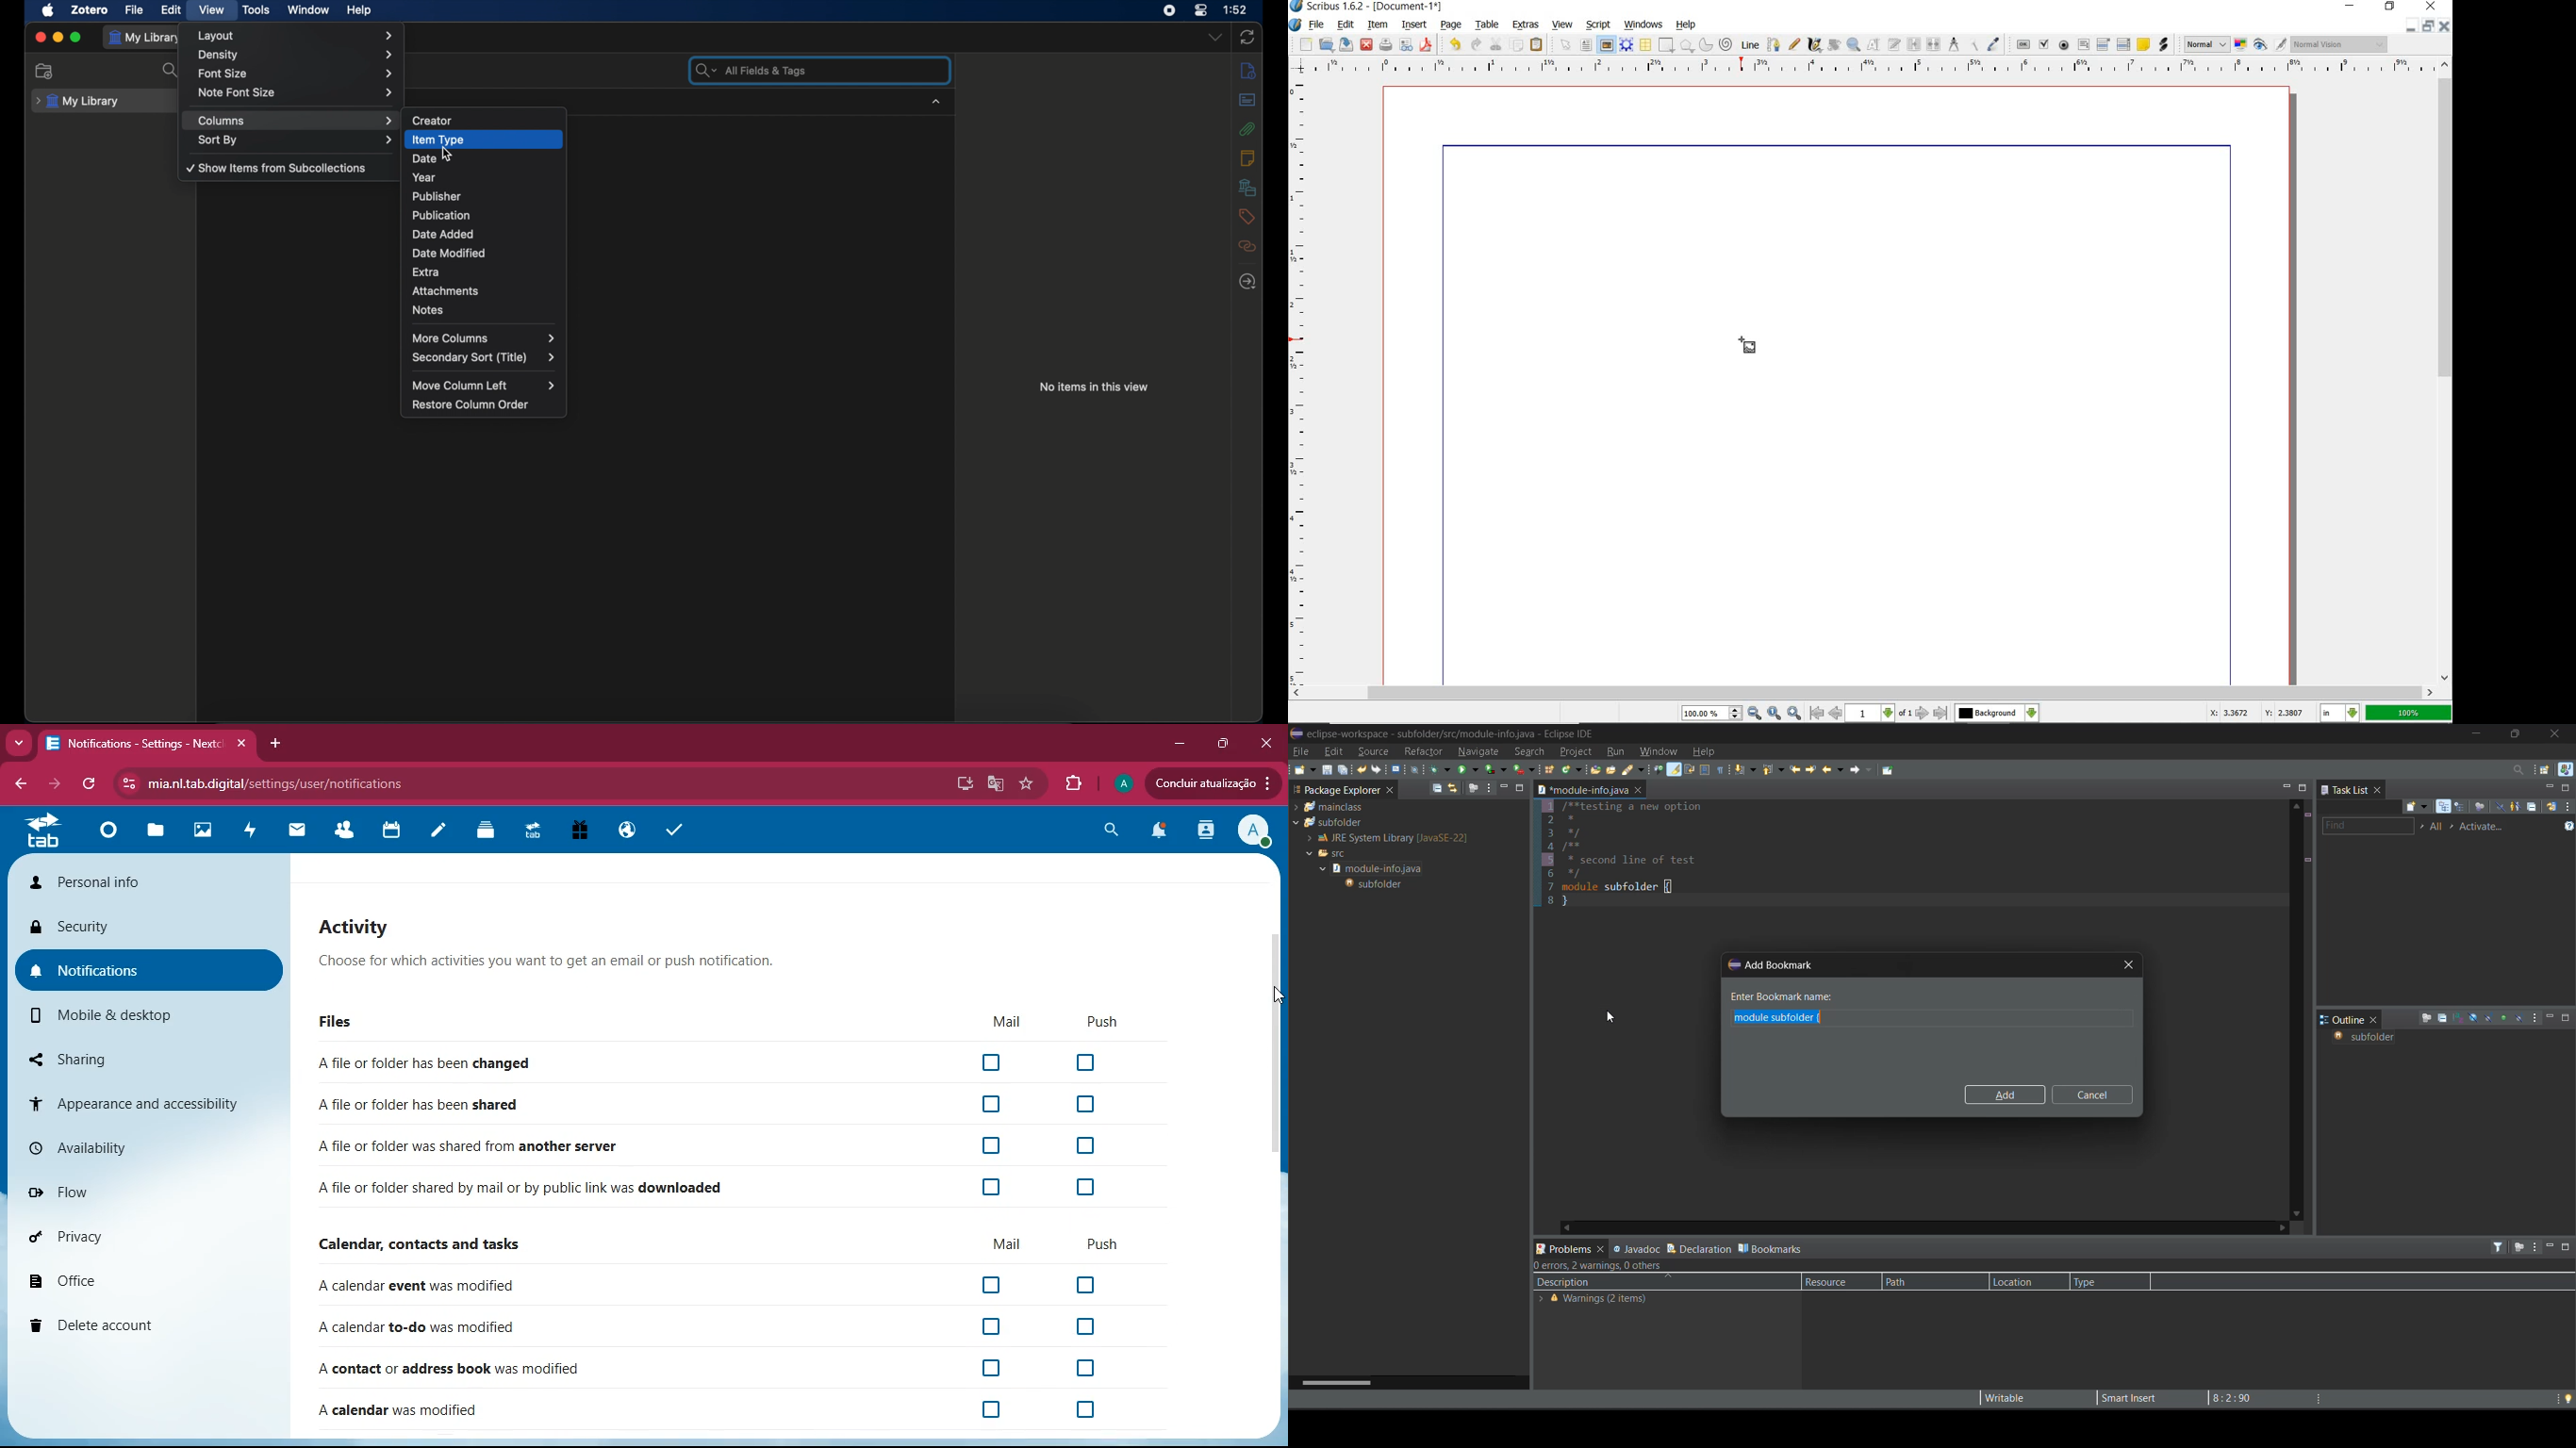 The width and height of the screenshot is (2576, 1456). What do you see at coordinates (1389, 792) in the screenshot?
I see `close` at bounding box center [1389, 792].